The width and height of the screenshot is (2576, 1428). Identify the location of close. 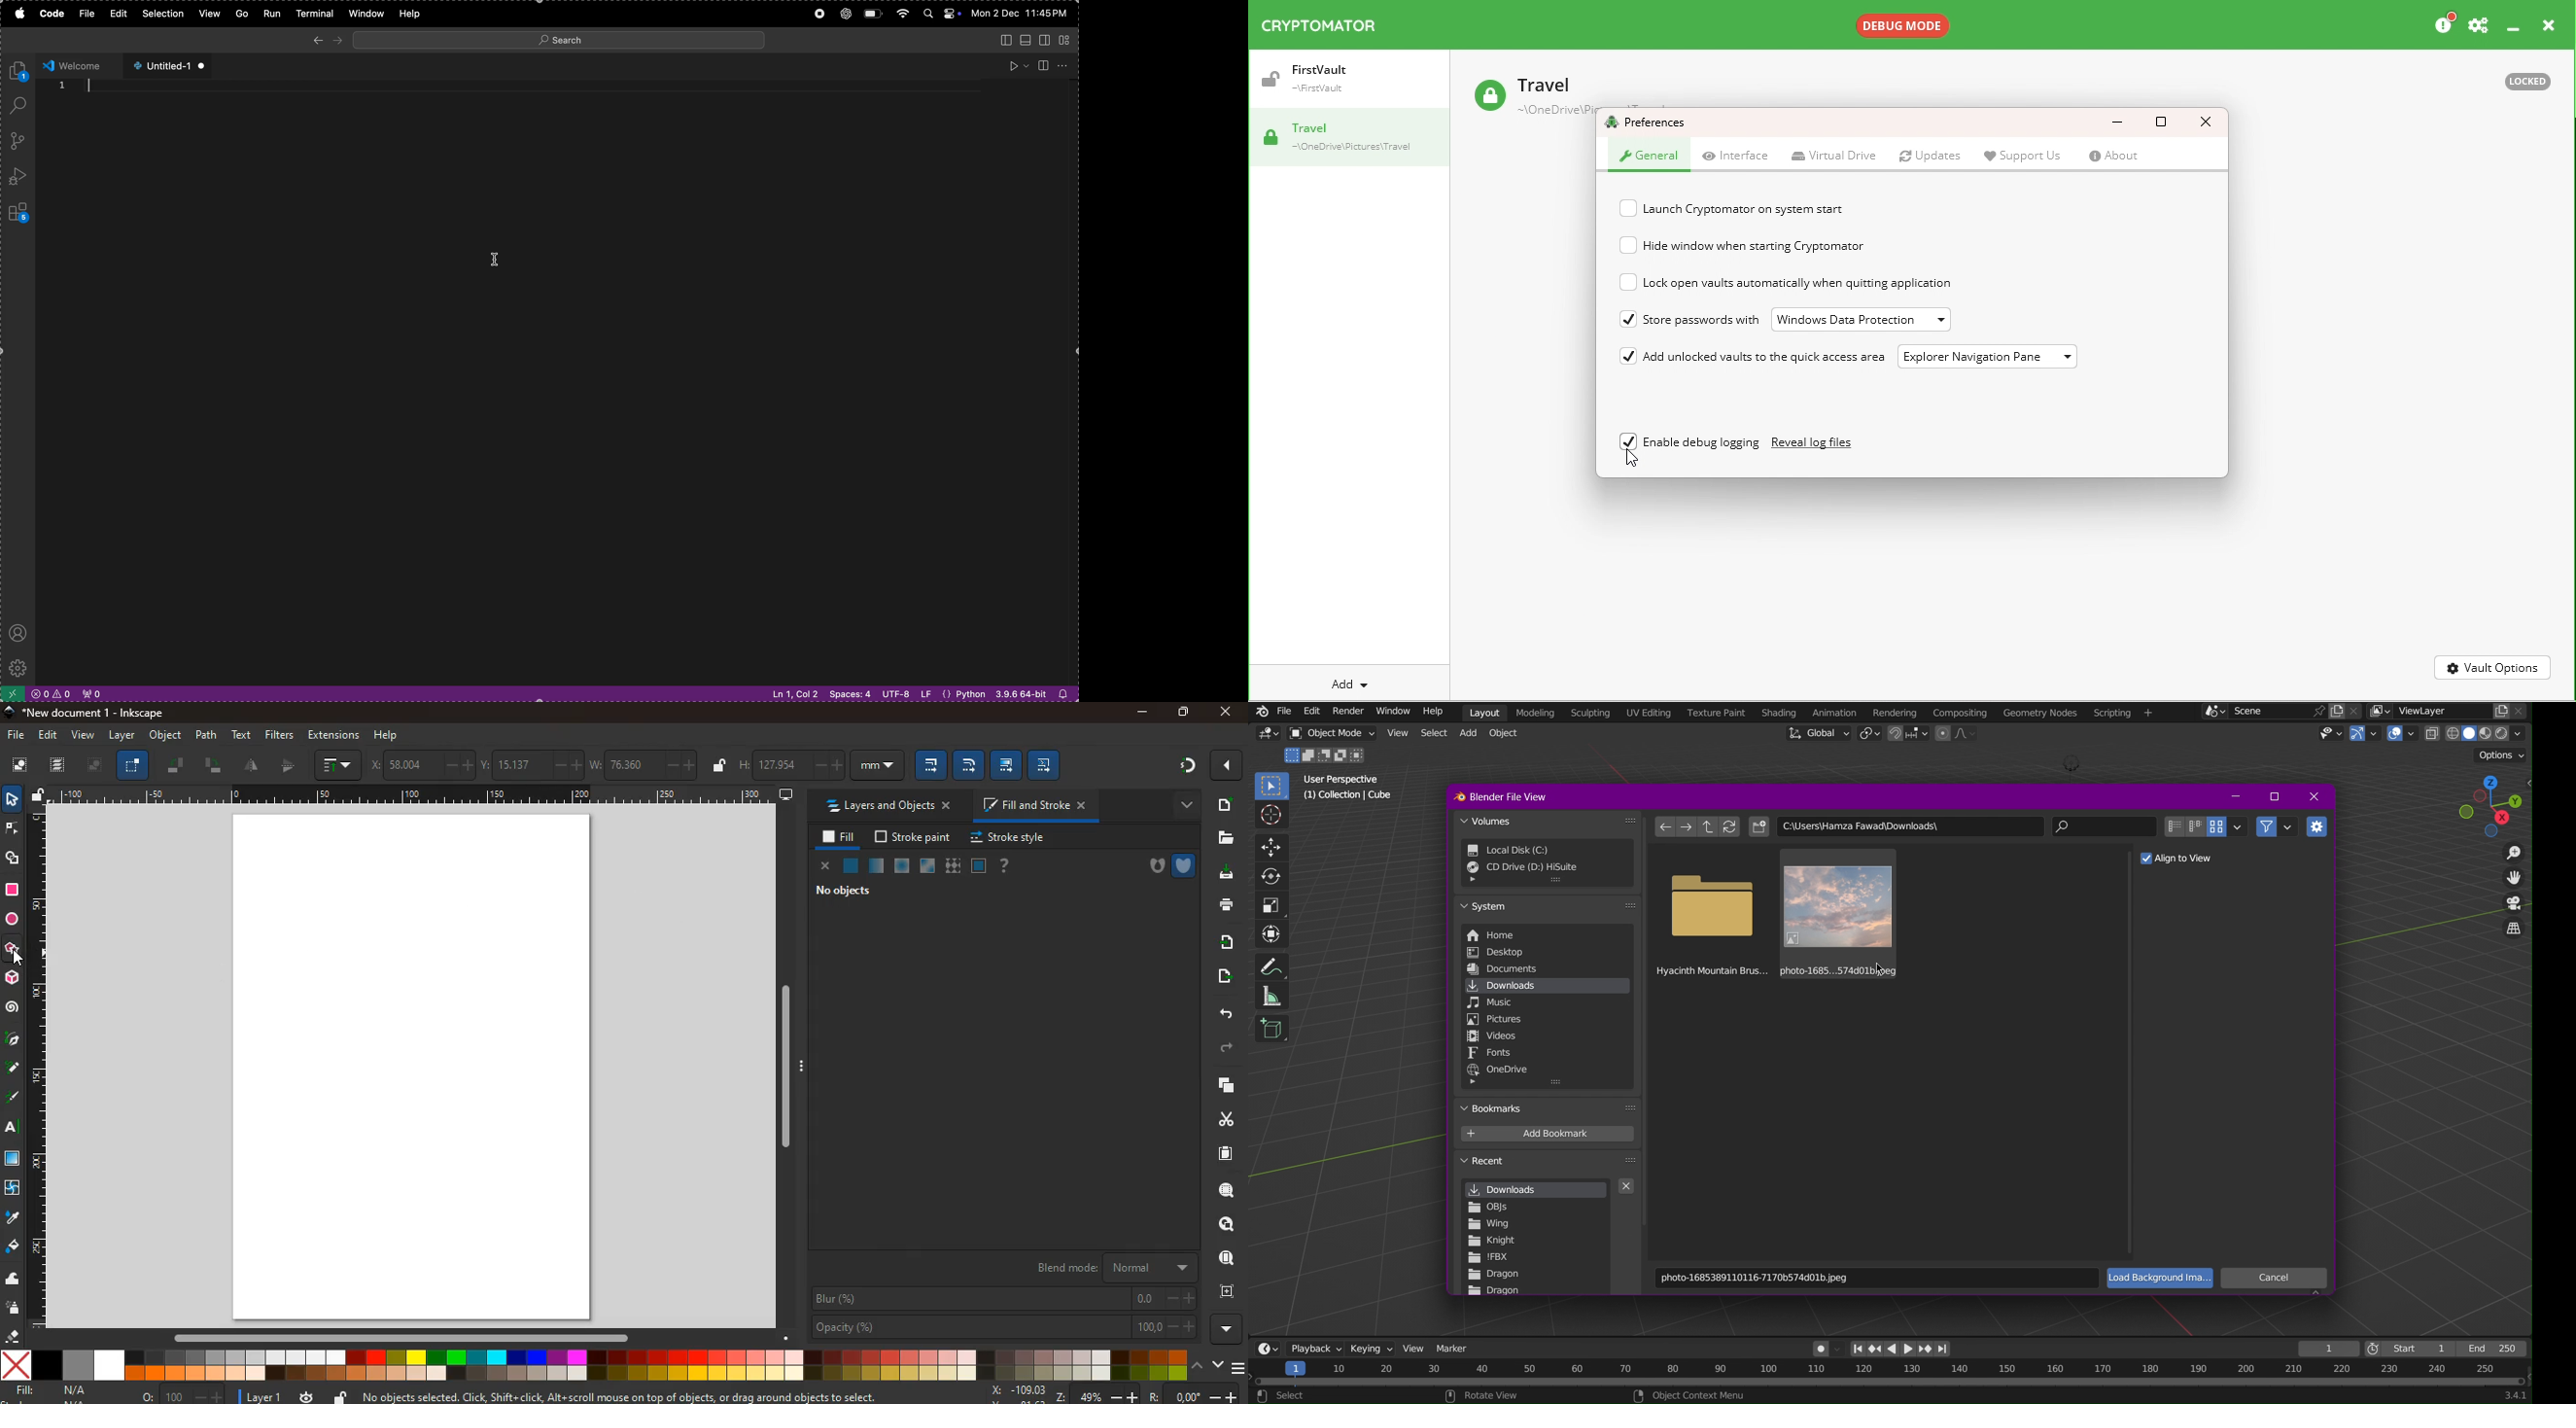
(1227, 710).